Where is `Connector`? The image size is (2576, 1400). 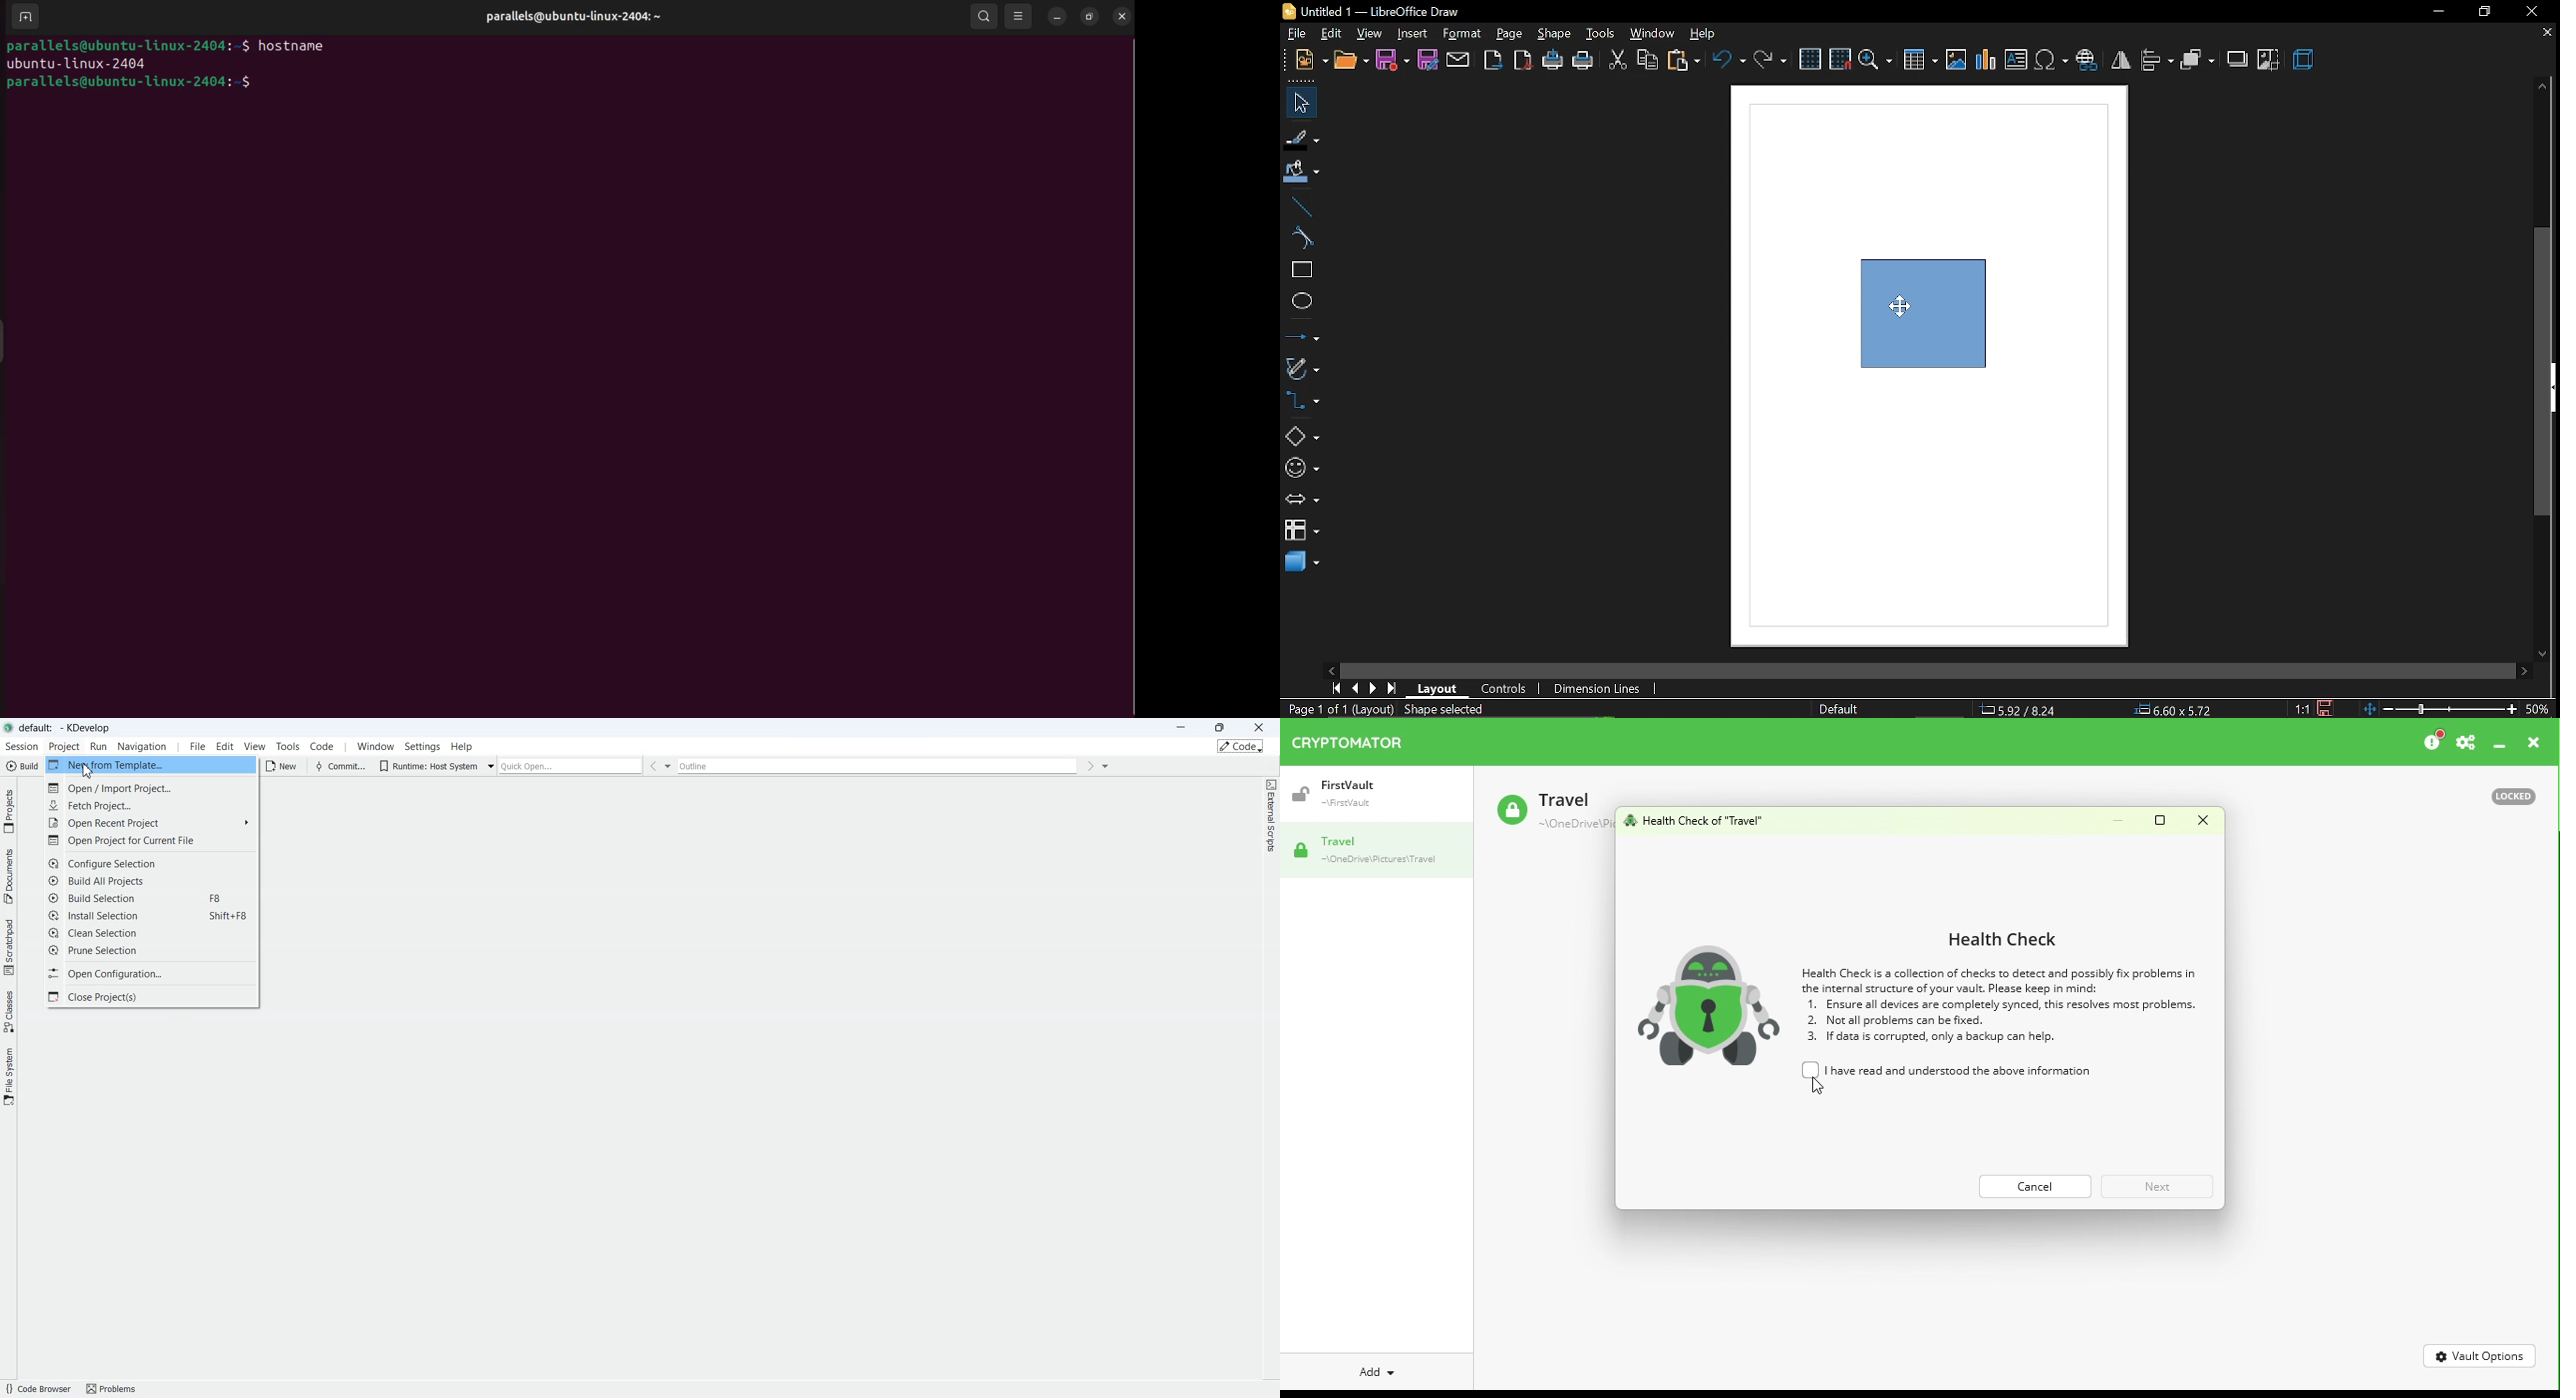 Connector is located at coordinates (1301, 403).